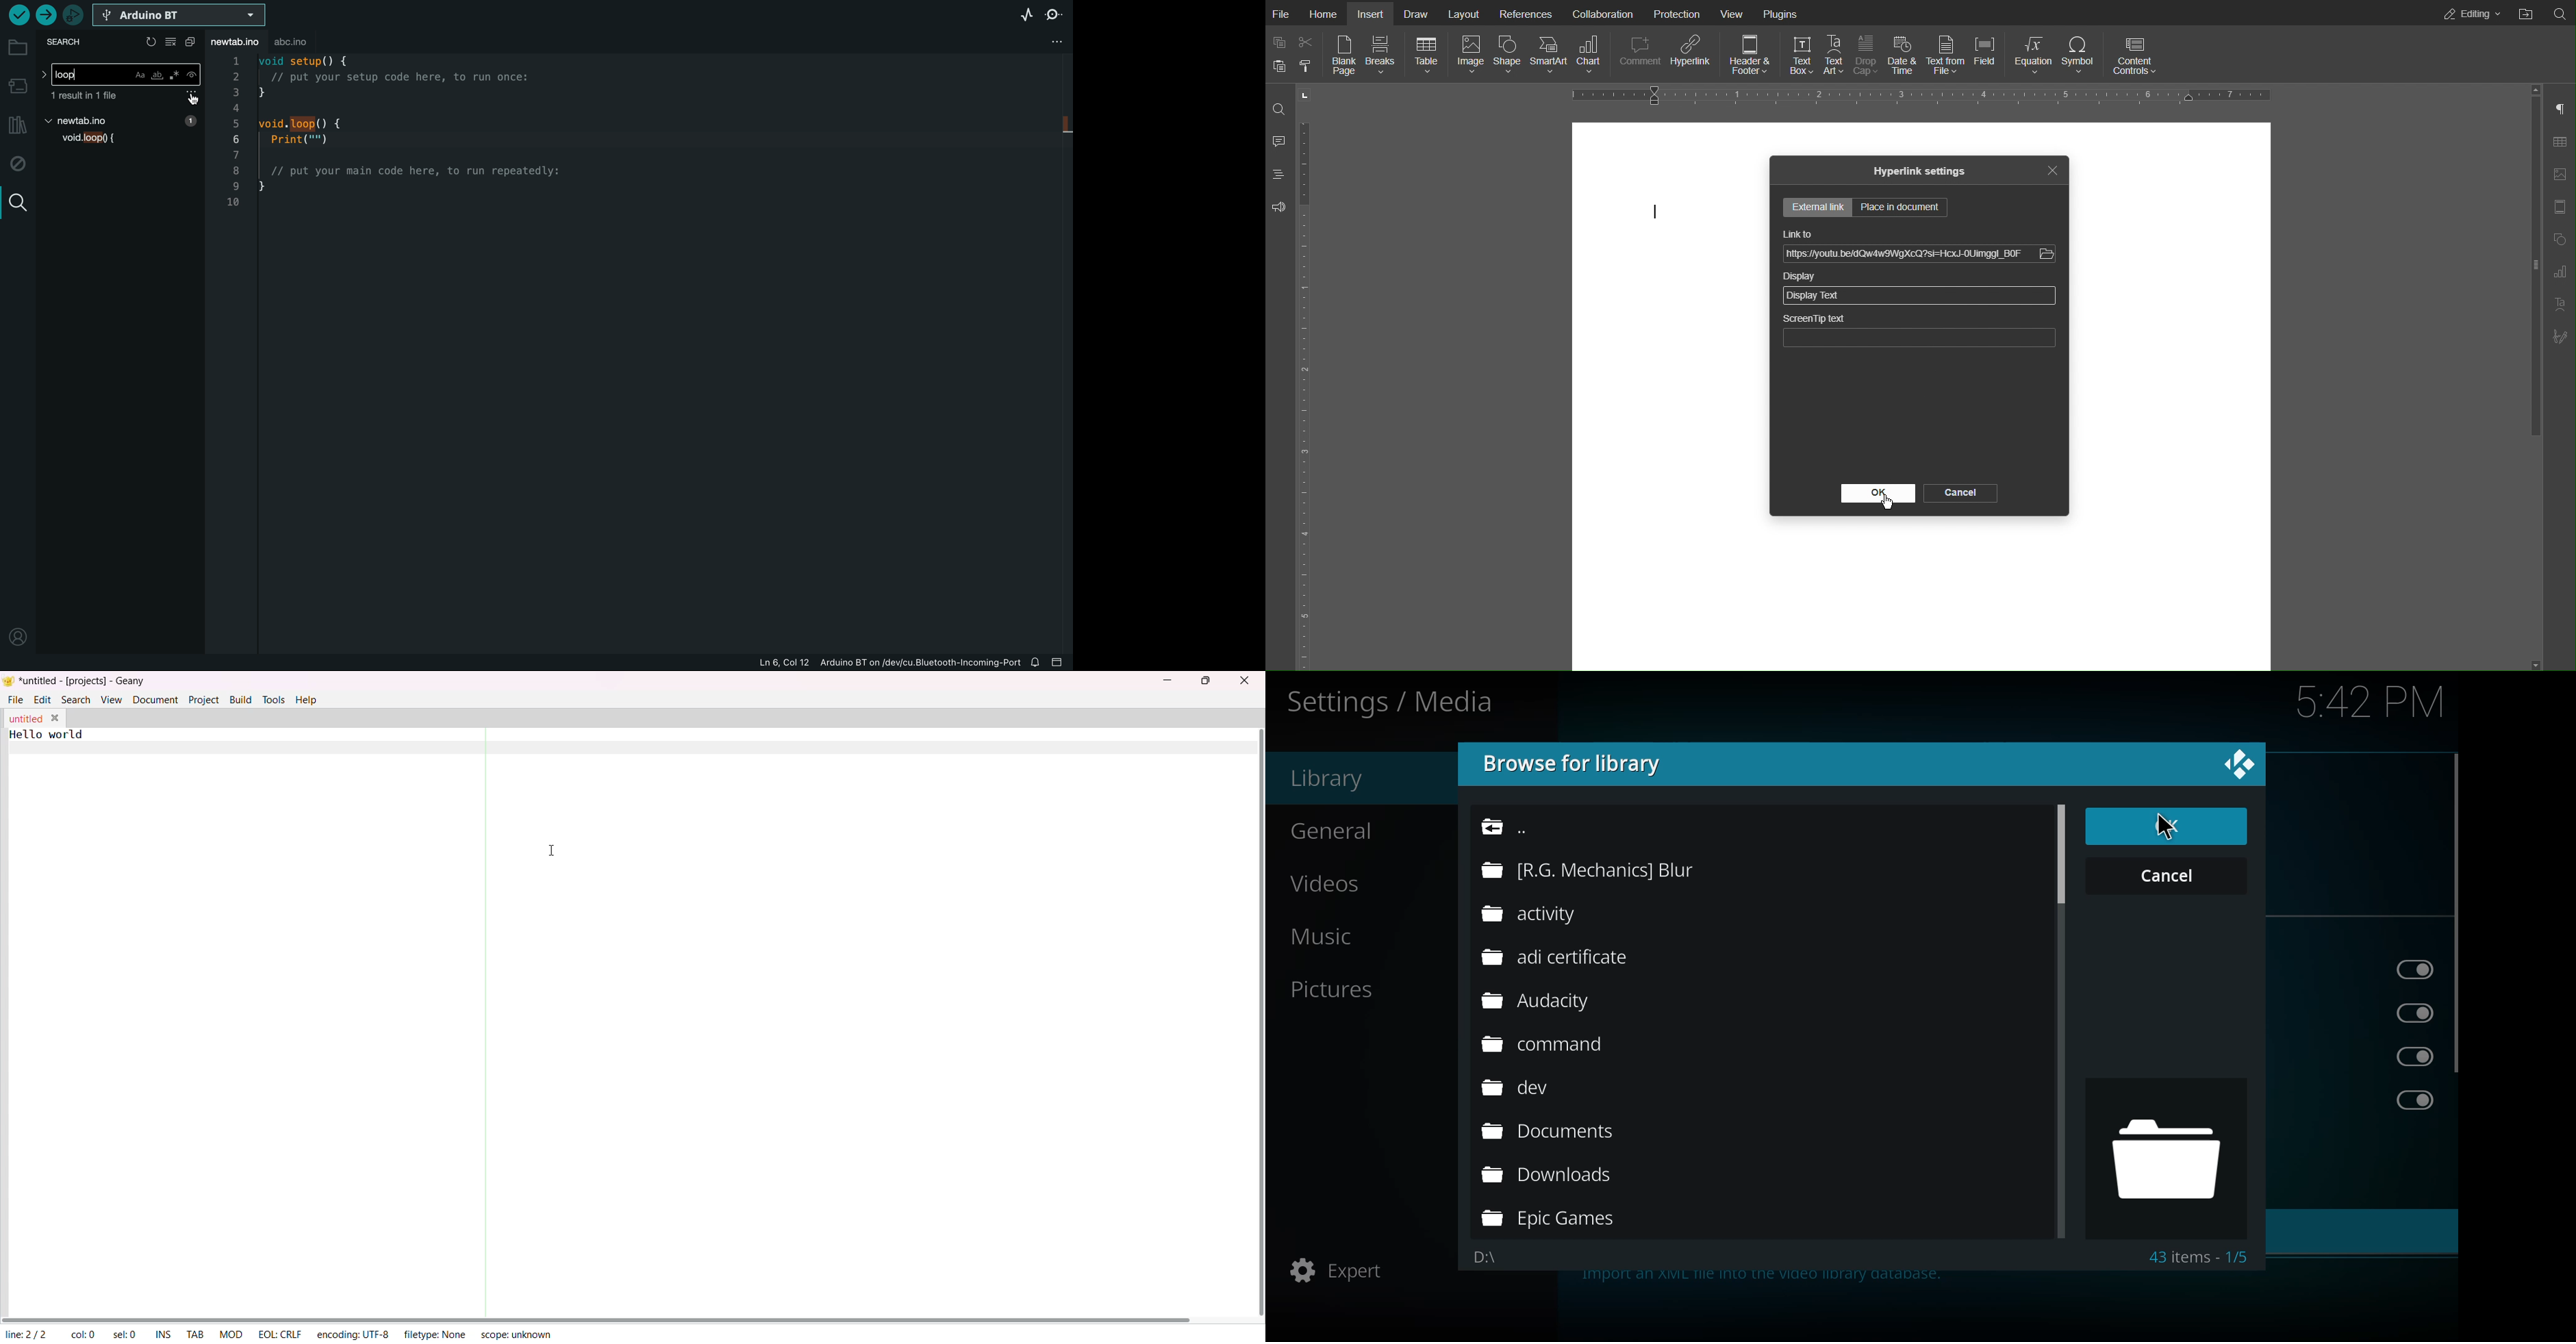  Describe the element at coordinates (88, 141) in the screenshot. I see `void loop` at that location.